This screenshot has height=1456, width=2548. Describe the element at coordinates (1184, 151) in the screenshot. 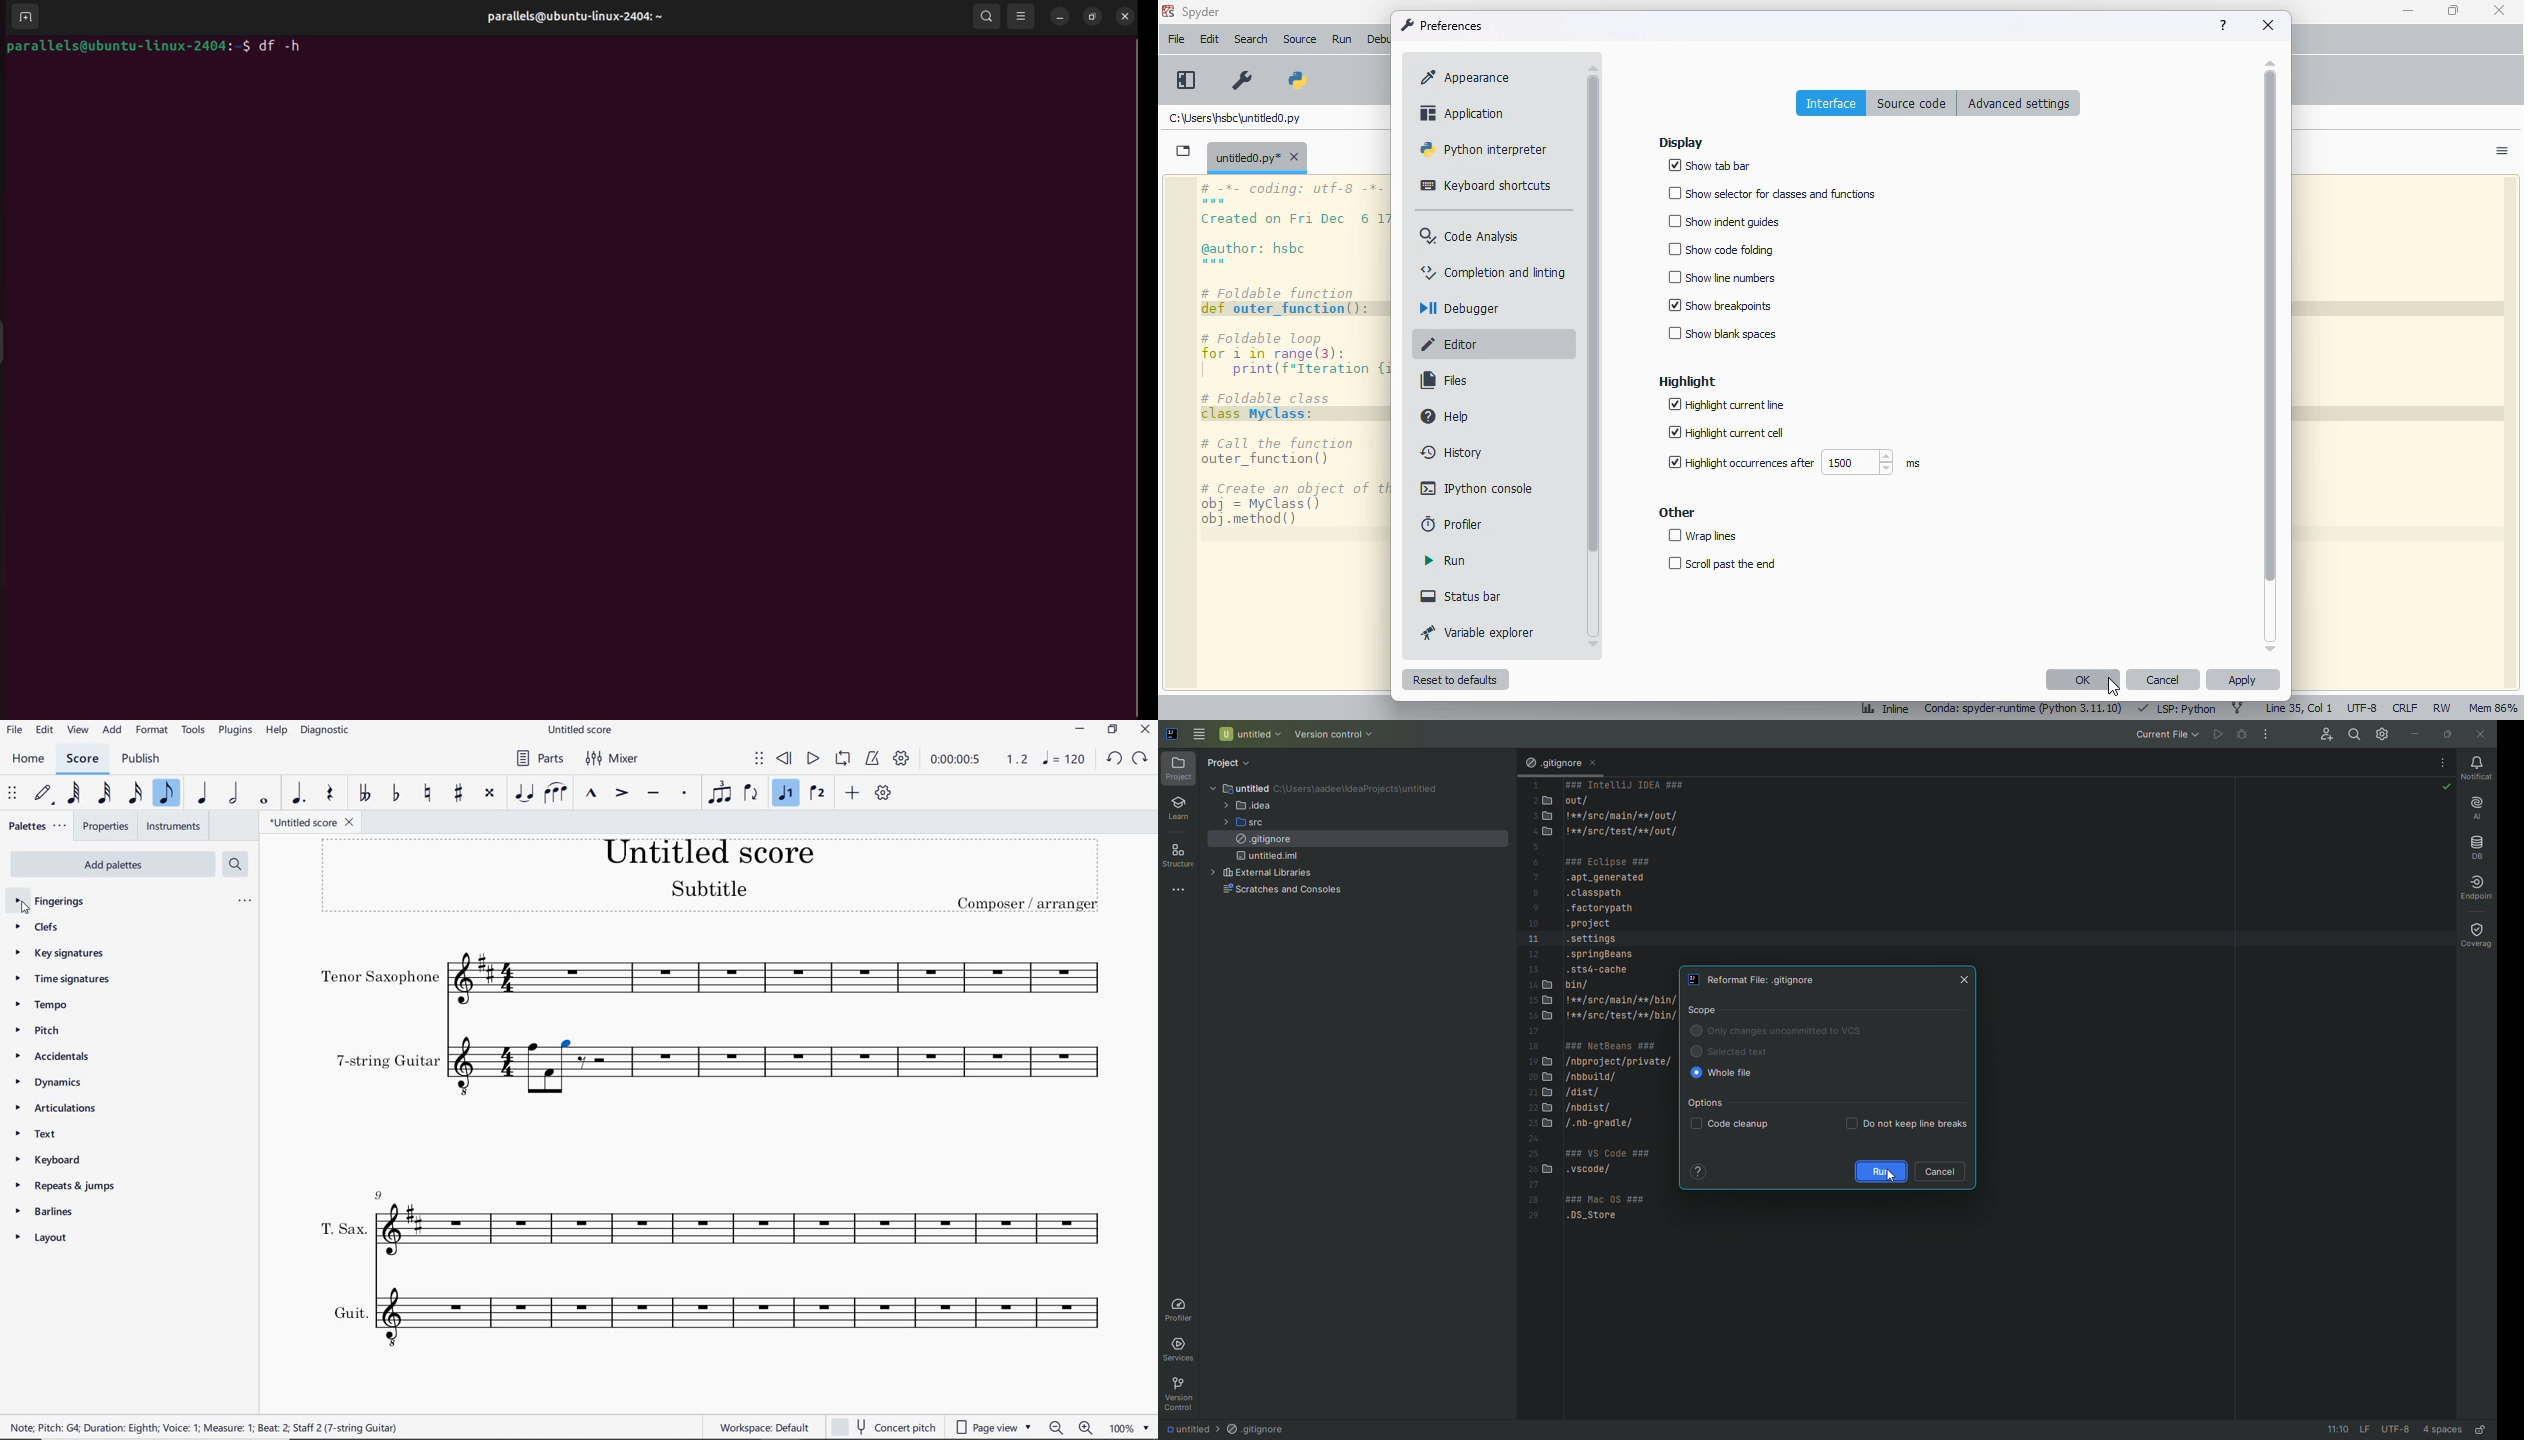

I see `browse tabs` at that location.